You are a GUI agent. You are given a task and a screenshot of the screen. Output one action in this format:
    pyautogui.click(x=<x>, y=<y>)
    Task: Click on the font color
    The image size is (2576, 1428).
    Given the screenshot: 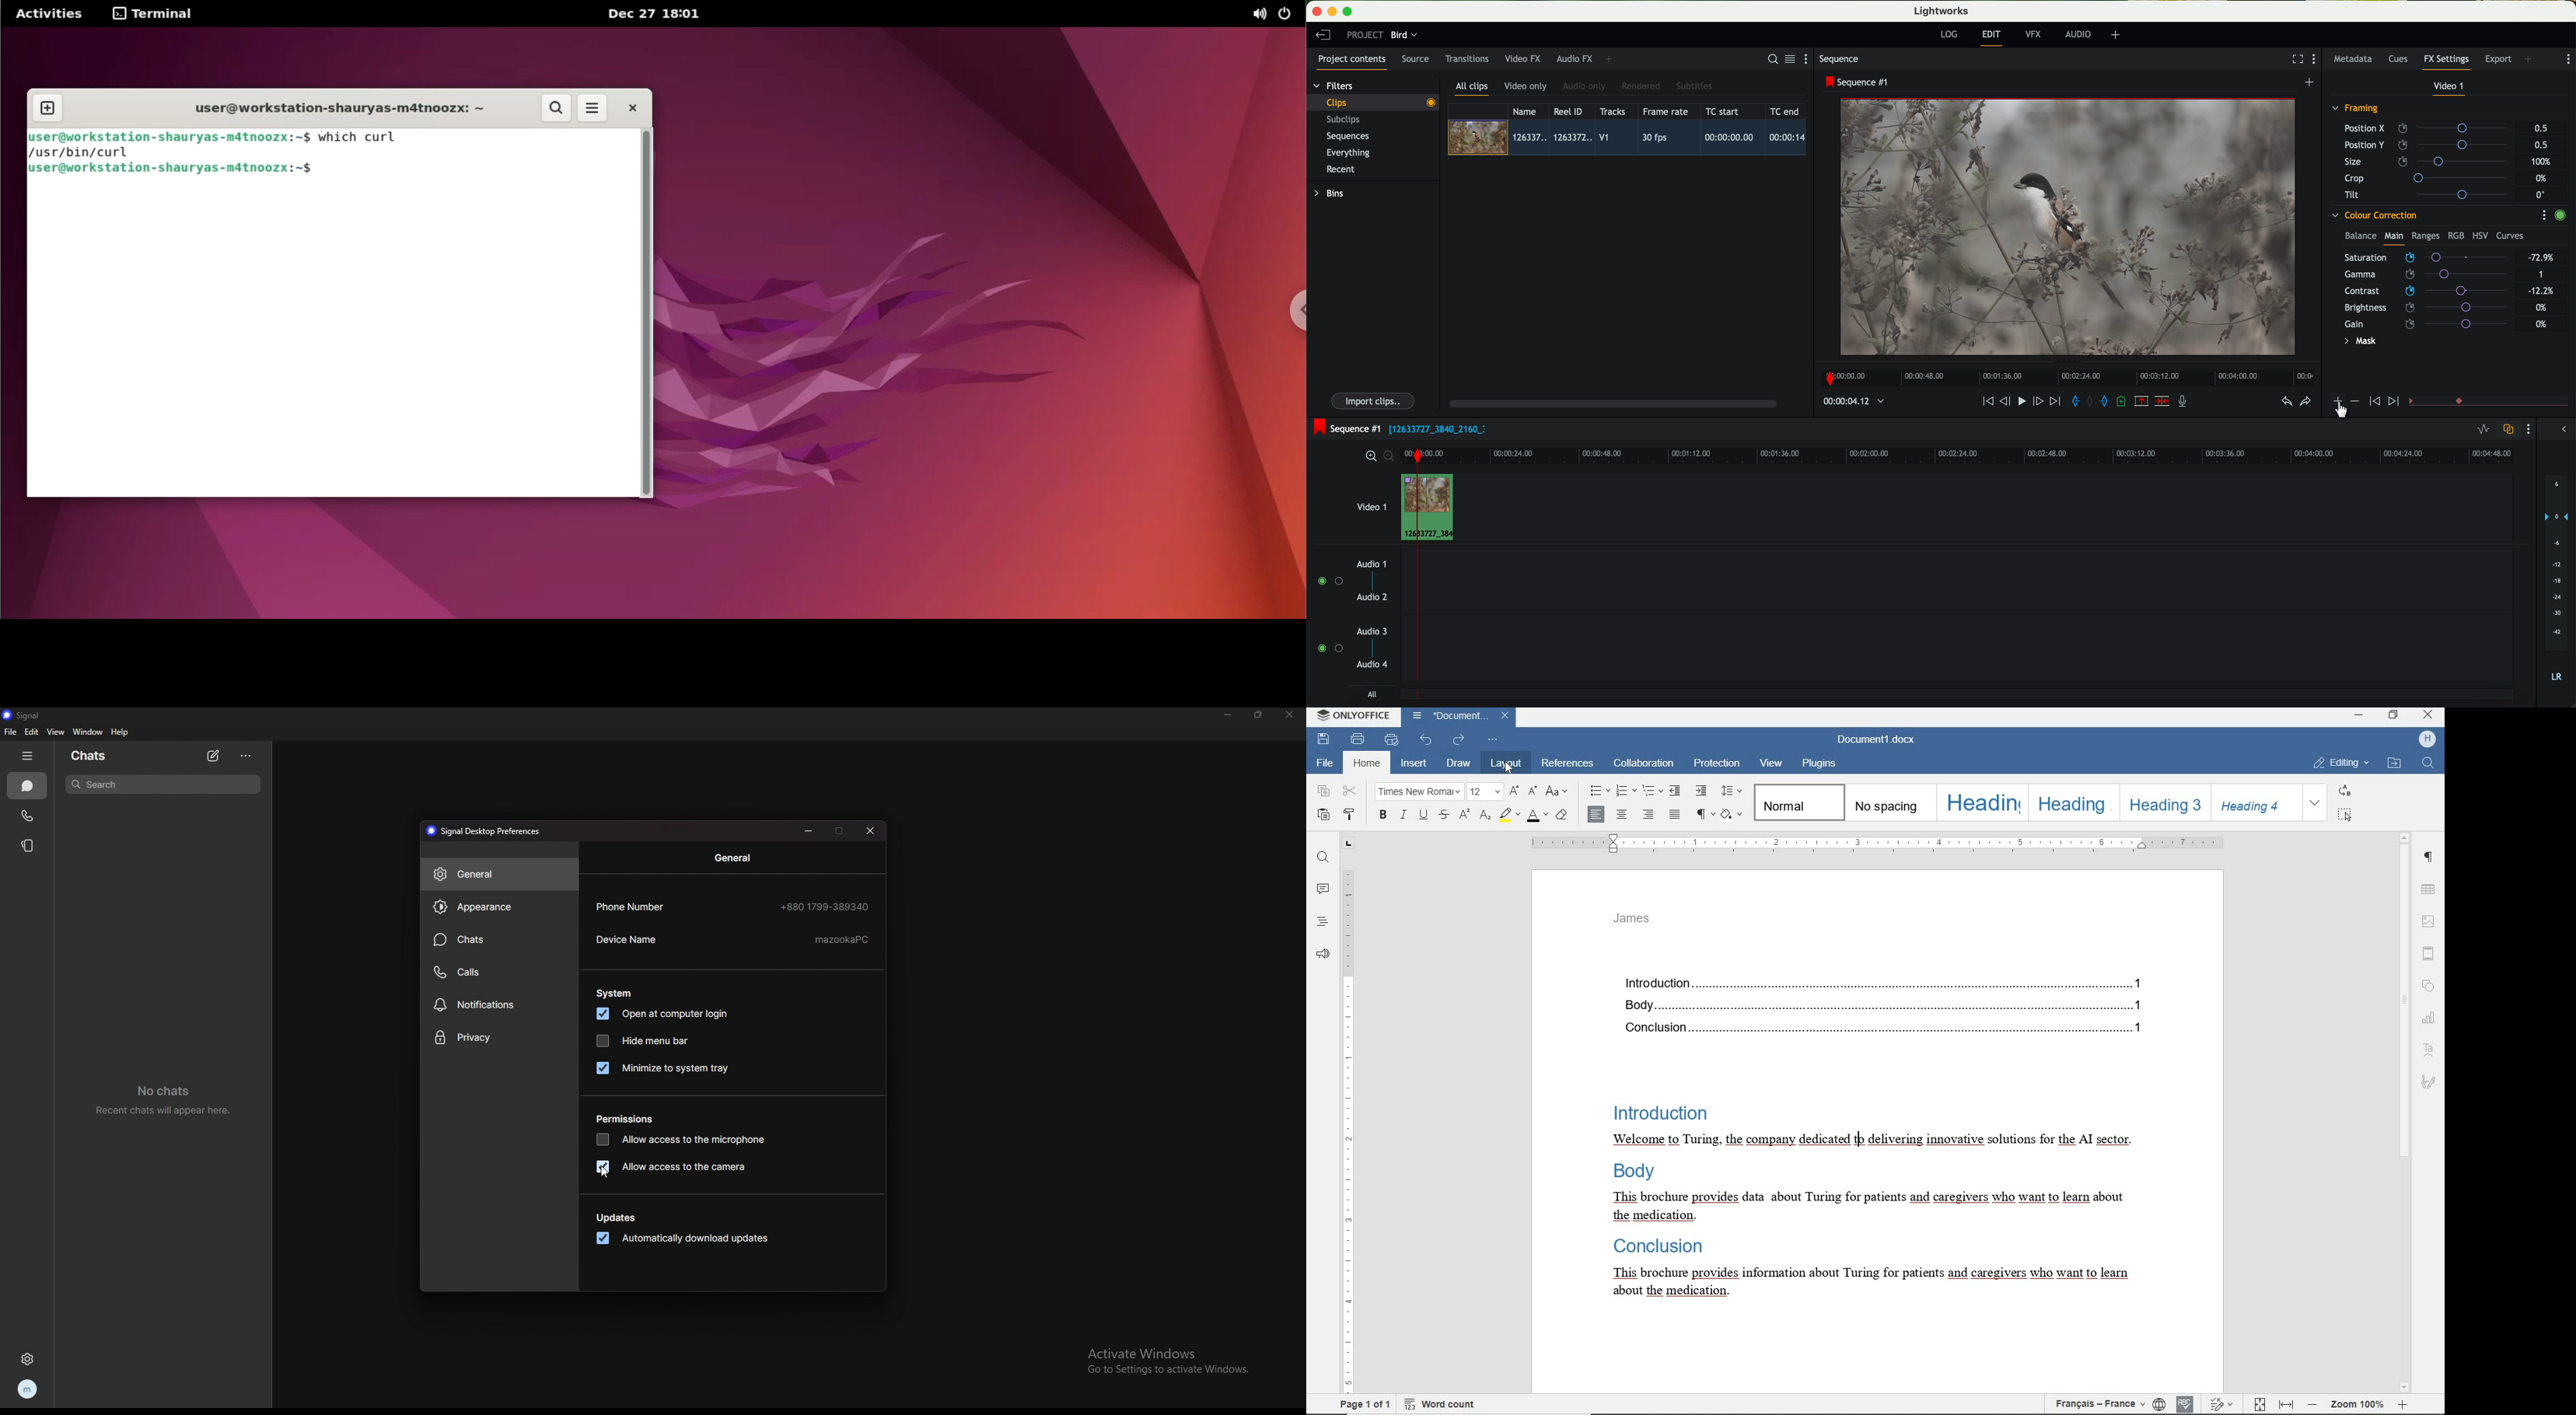 What is the action you would take?
    pyautogui.click(x=1537, y=817)
    